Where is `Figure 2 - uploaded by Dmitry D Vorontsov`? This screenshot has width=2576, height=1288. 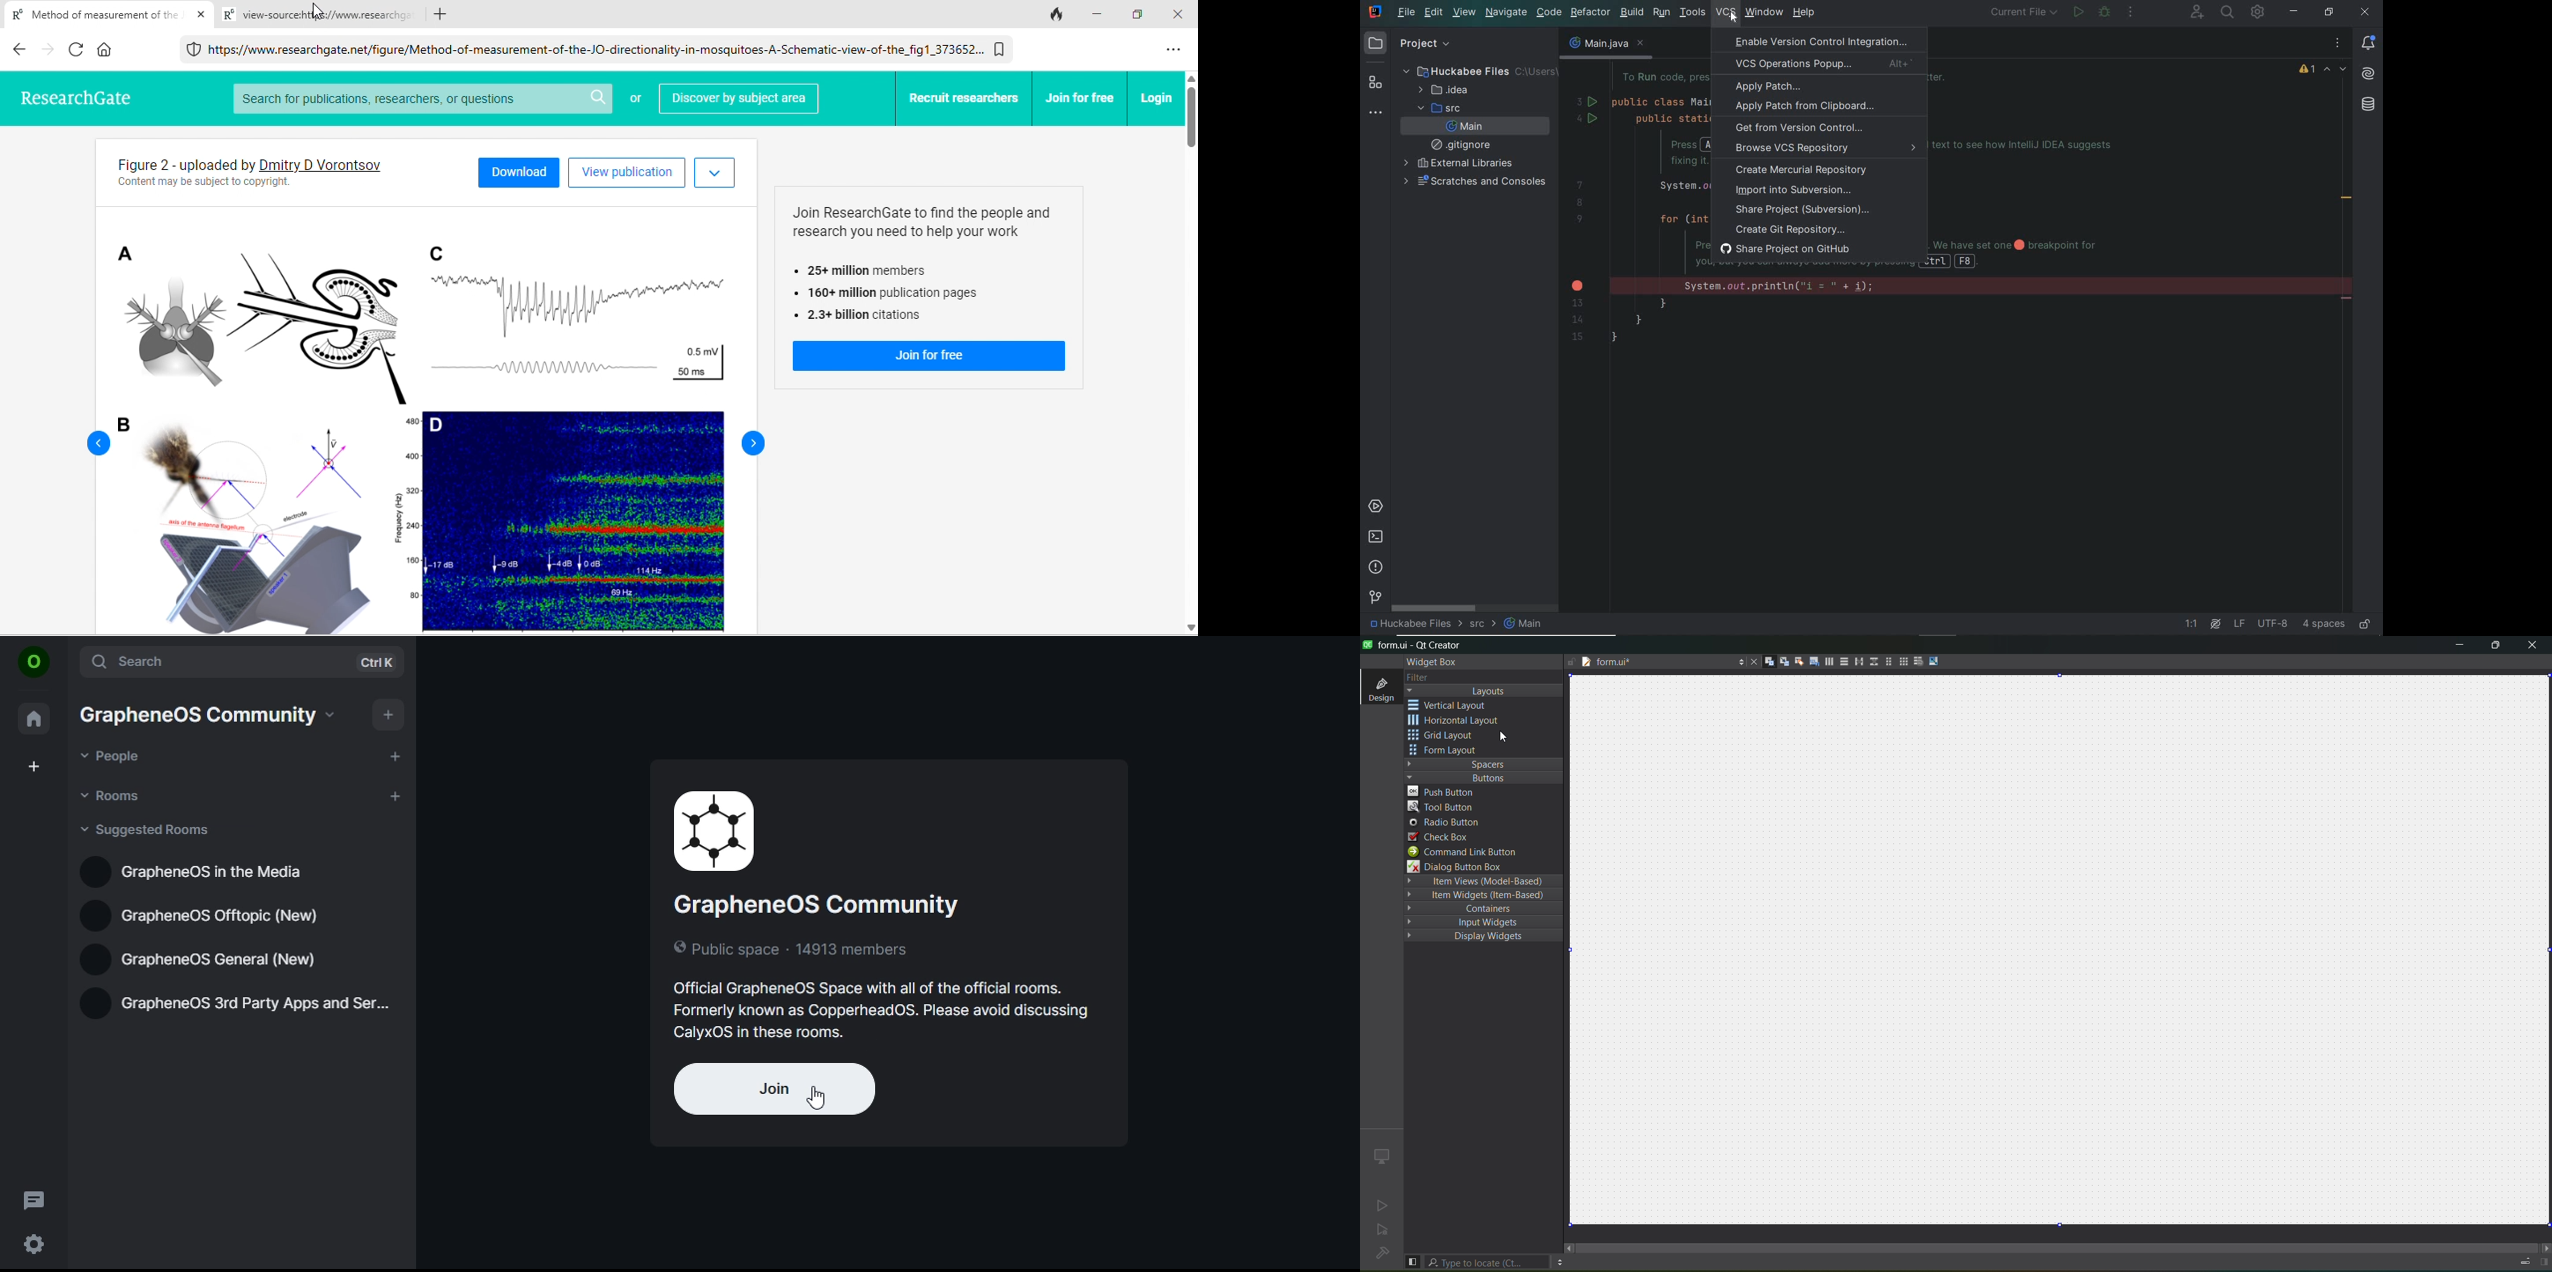
Figure 2 - uploaded by Dmitry D Vorontsov is located at coordinates (179, 165).